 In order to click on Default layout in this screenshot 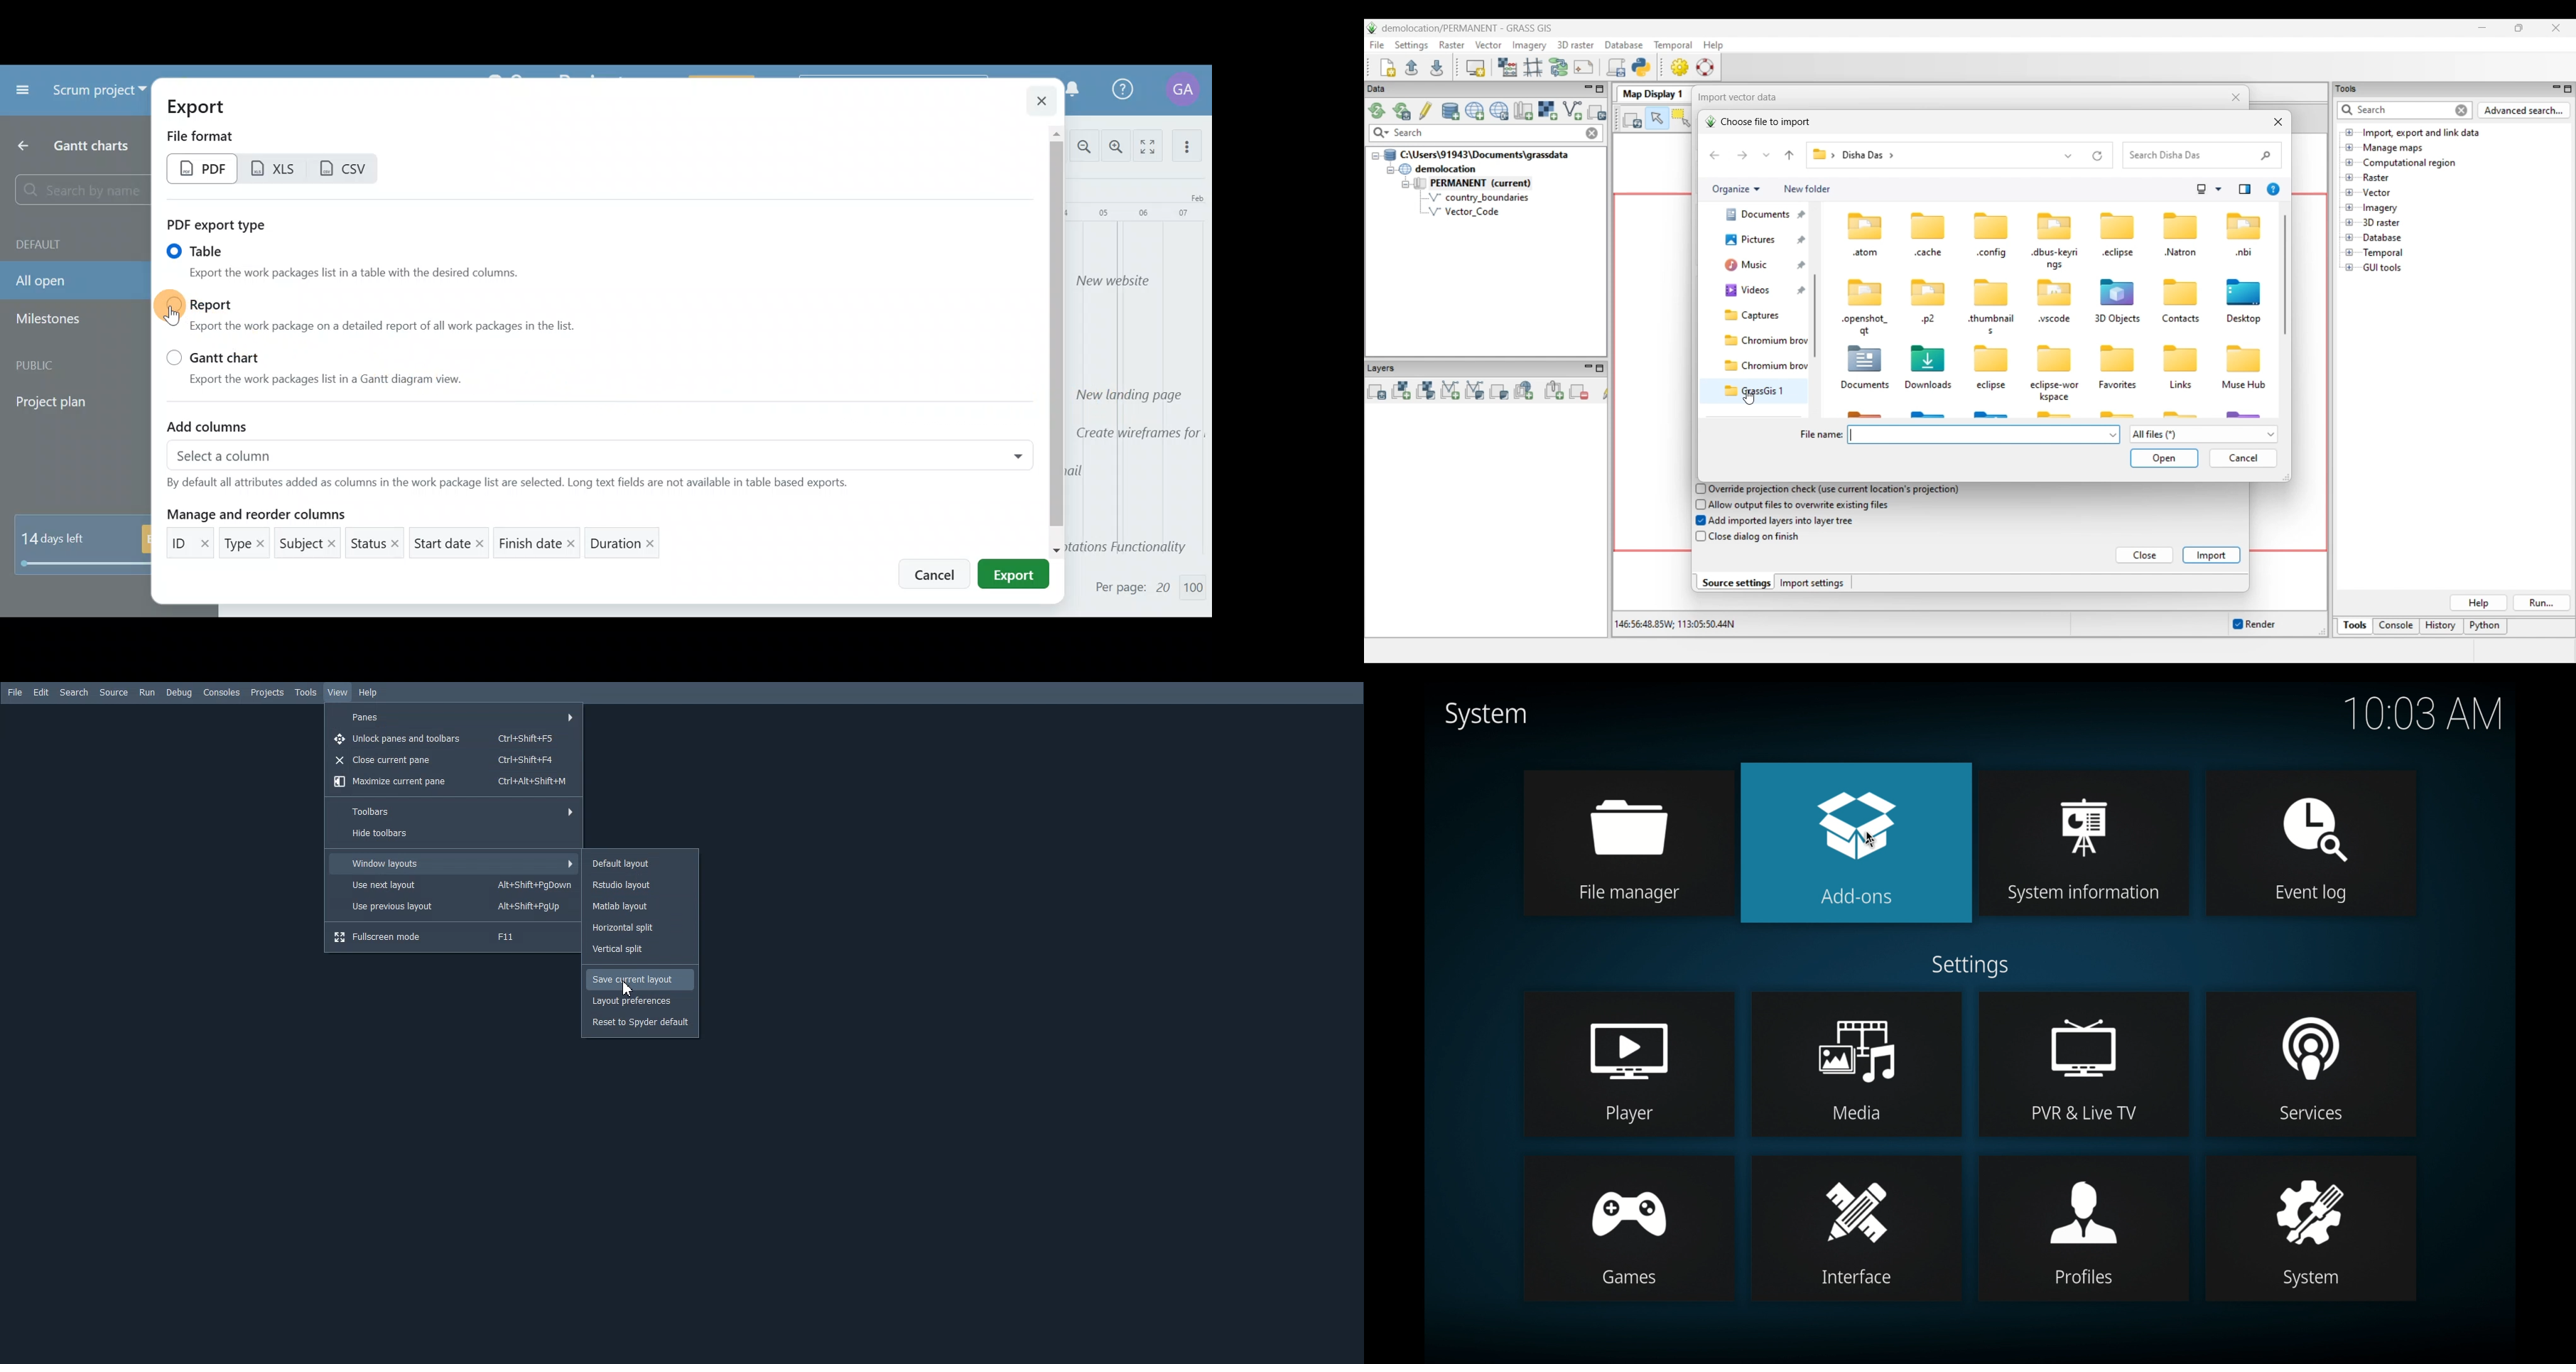, I will do `click(640, 862)`.